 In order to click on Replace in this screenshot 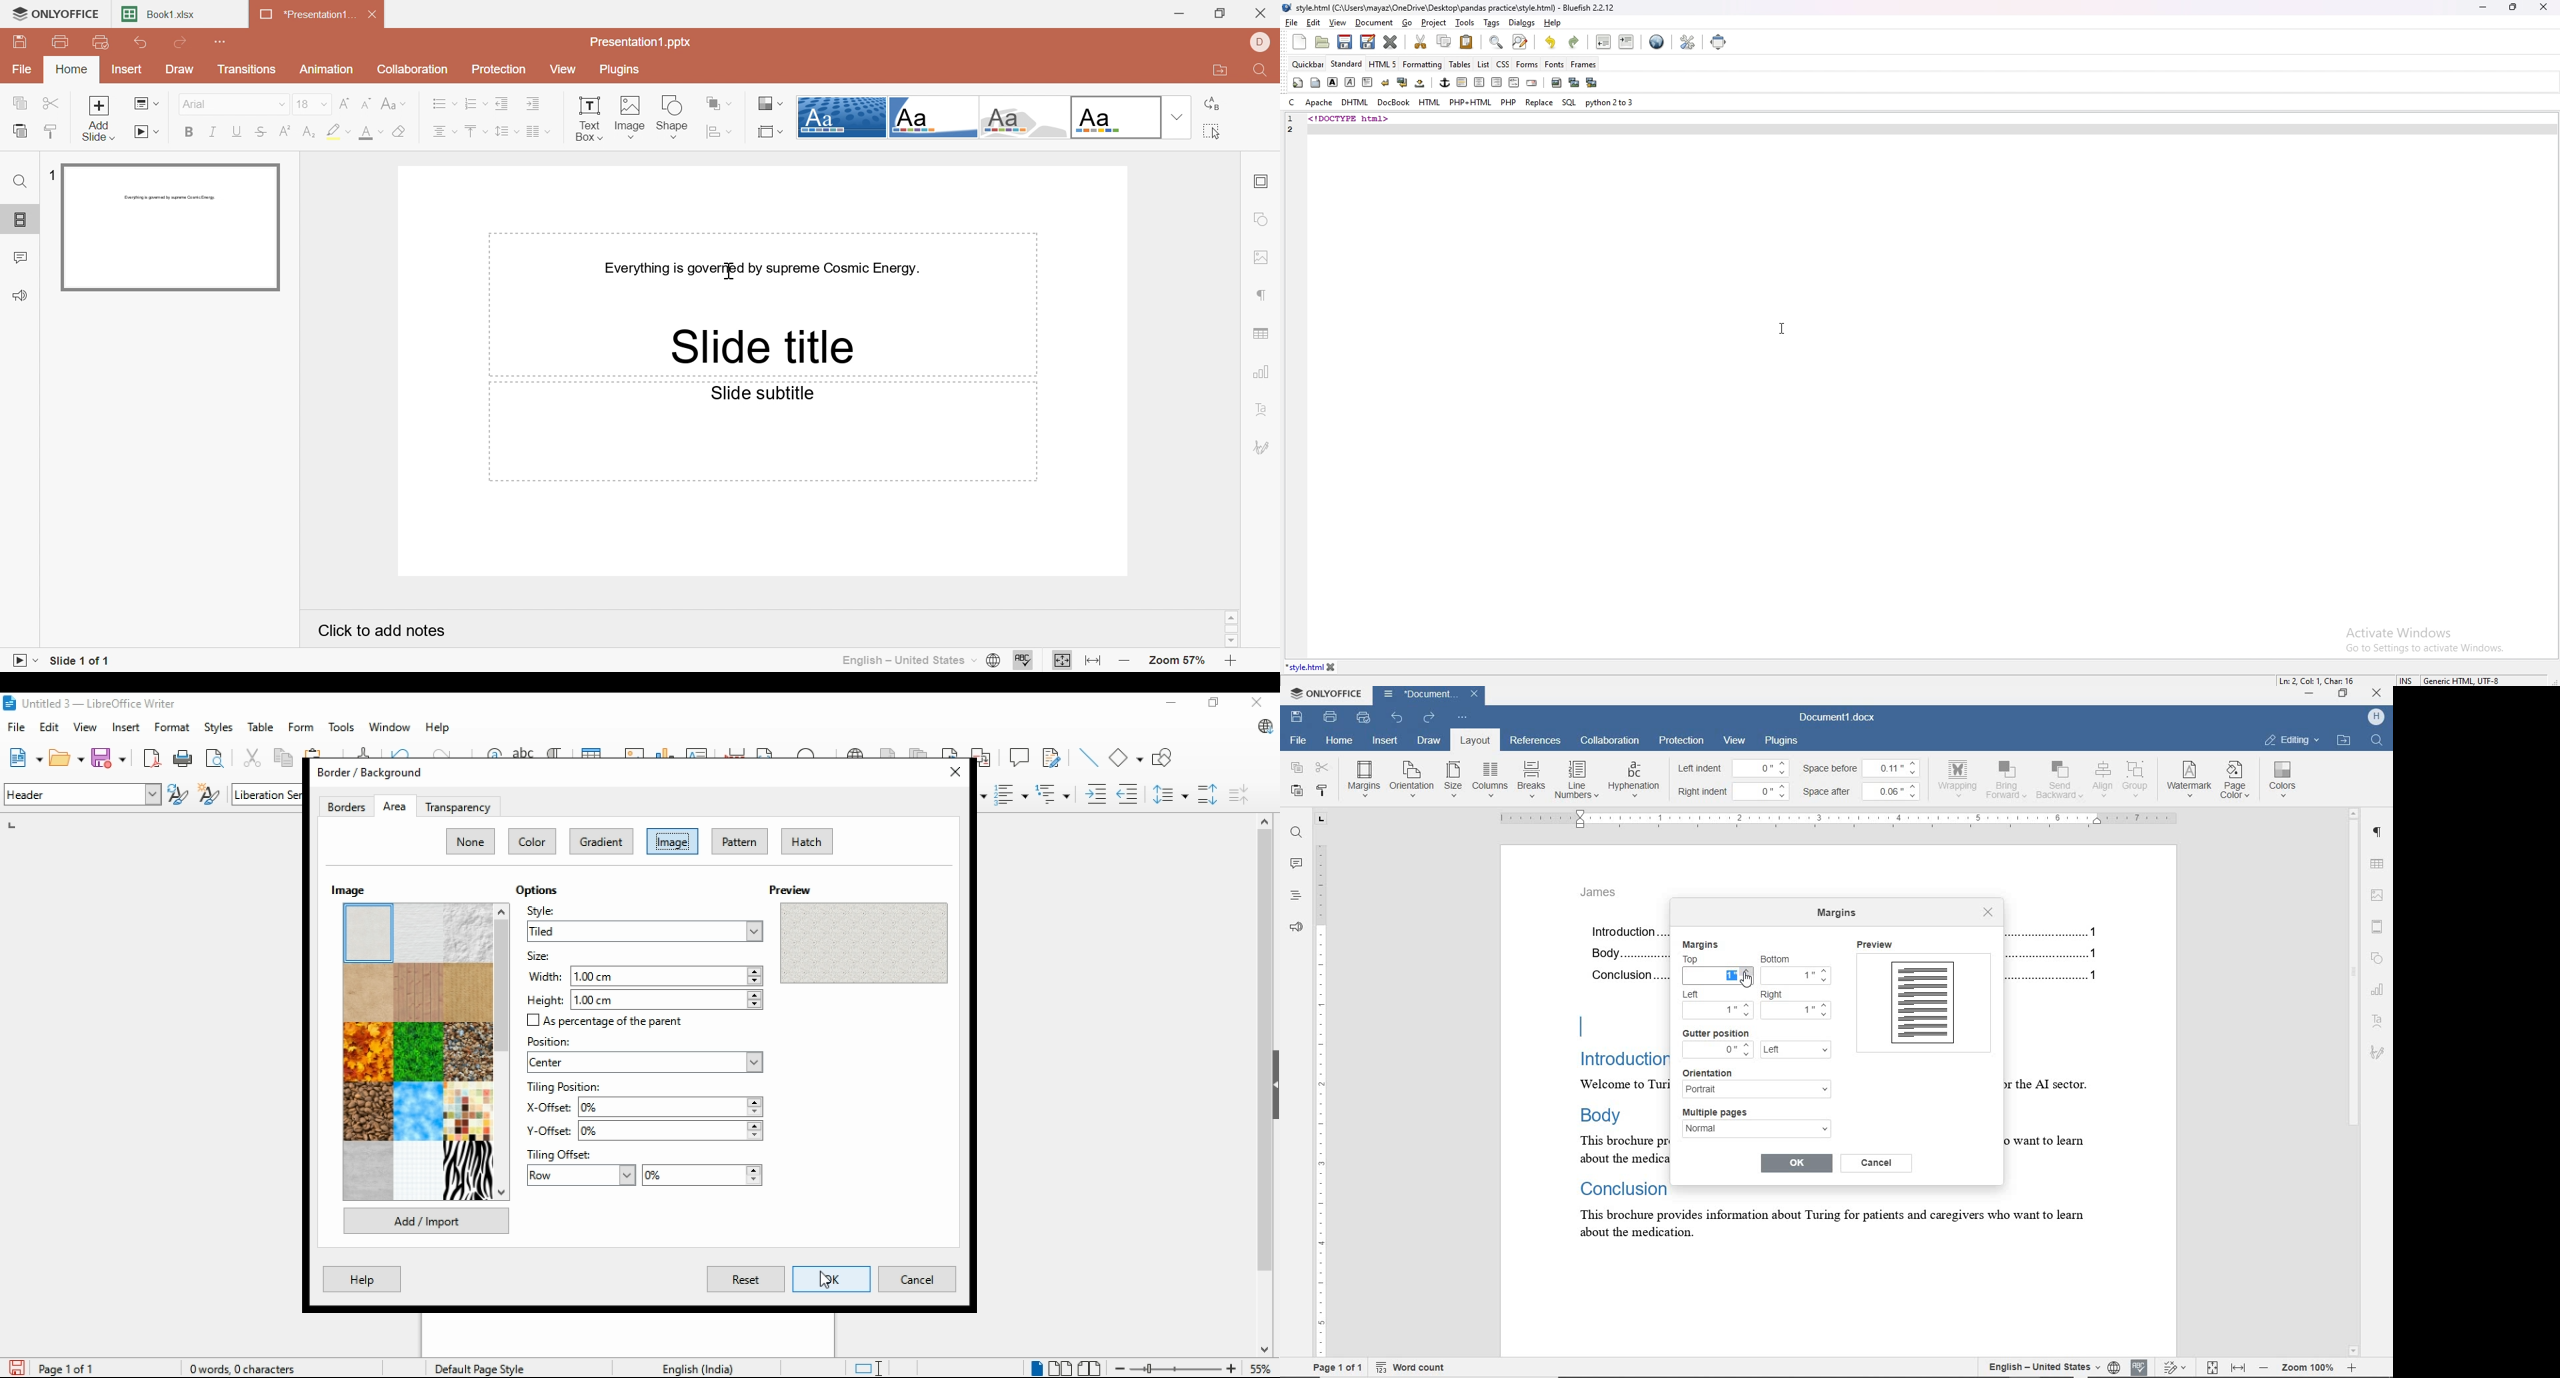, I will do `click(1213, 101)`.